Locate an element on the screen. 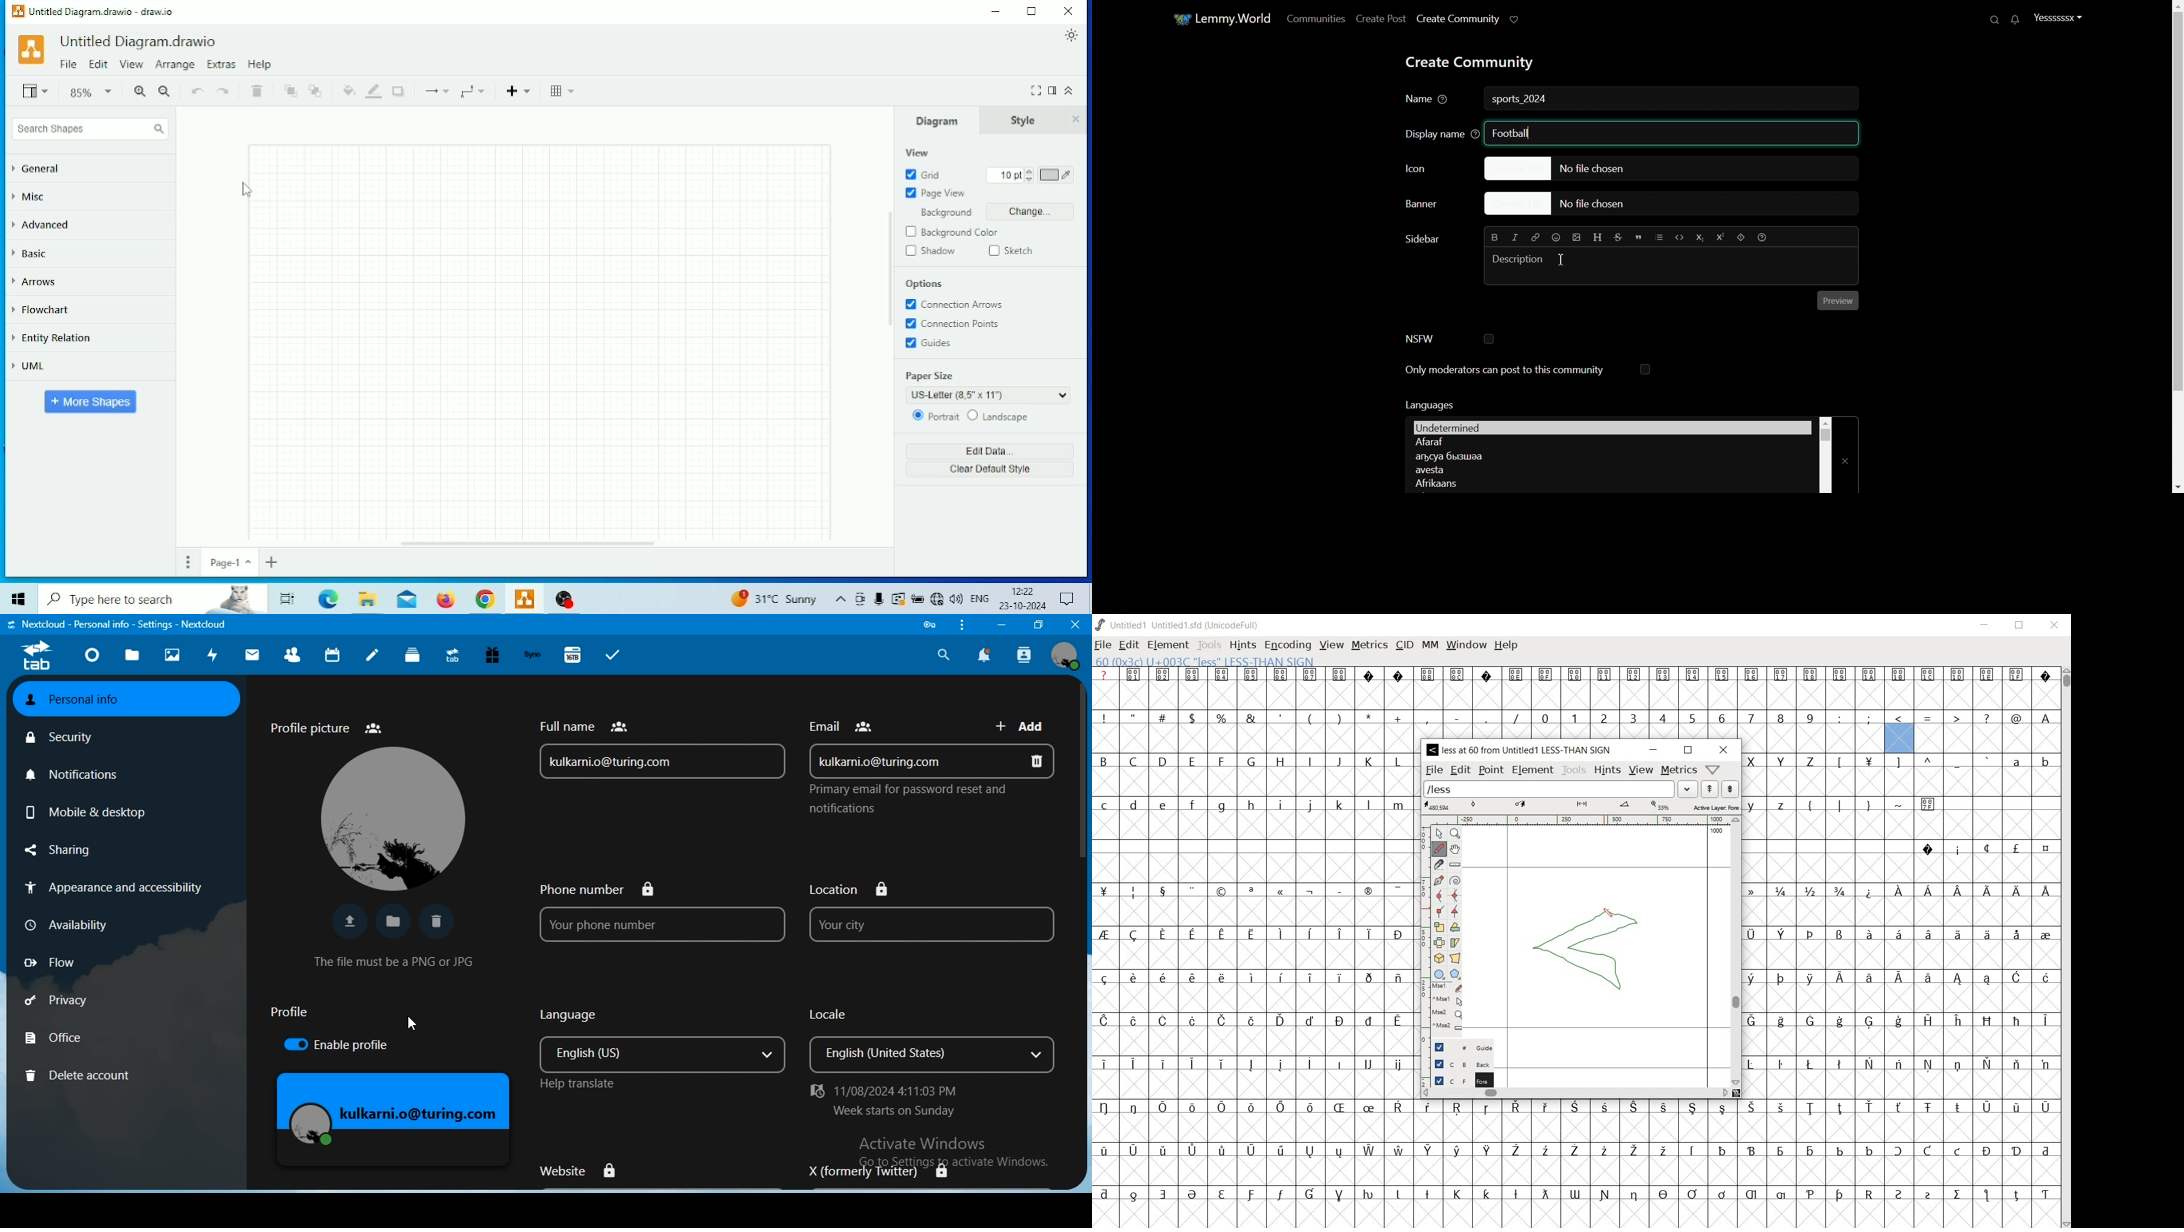 The height and width of the screenshot is (1232, 2184). Language is located at coordinates (1608, 456).